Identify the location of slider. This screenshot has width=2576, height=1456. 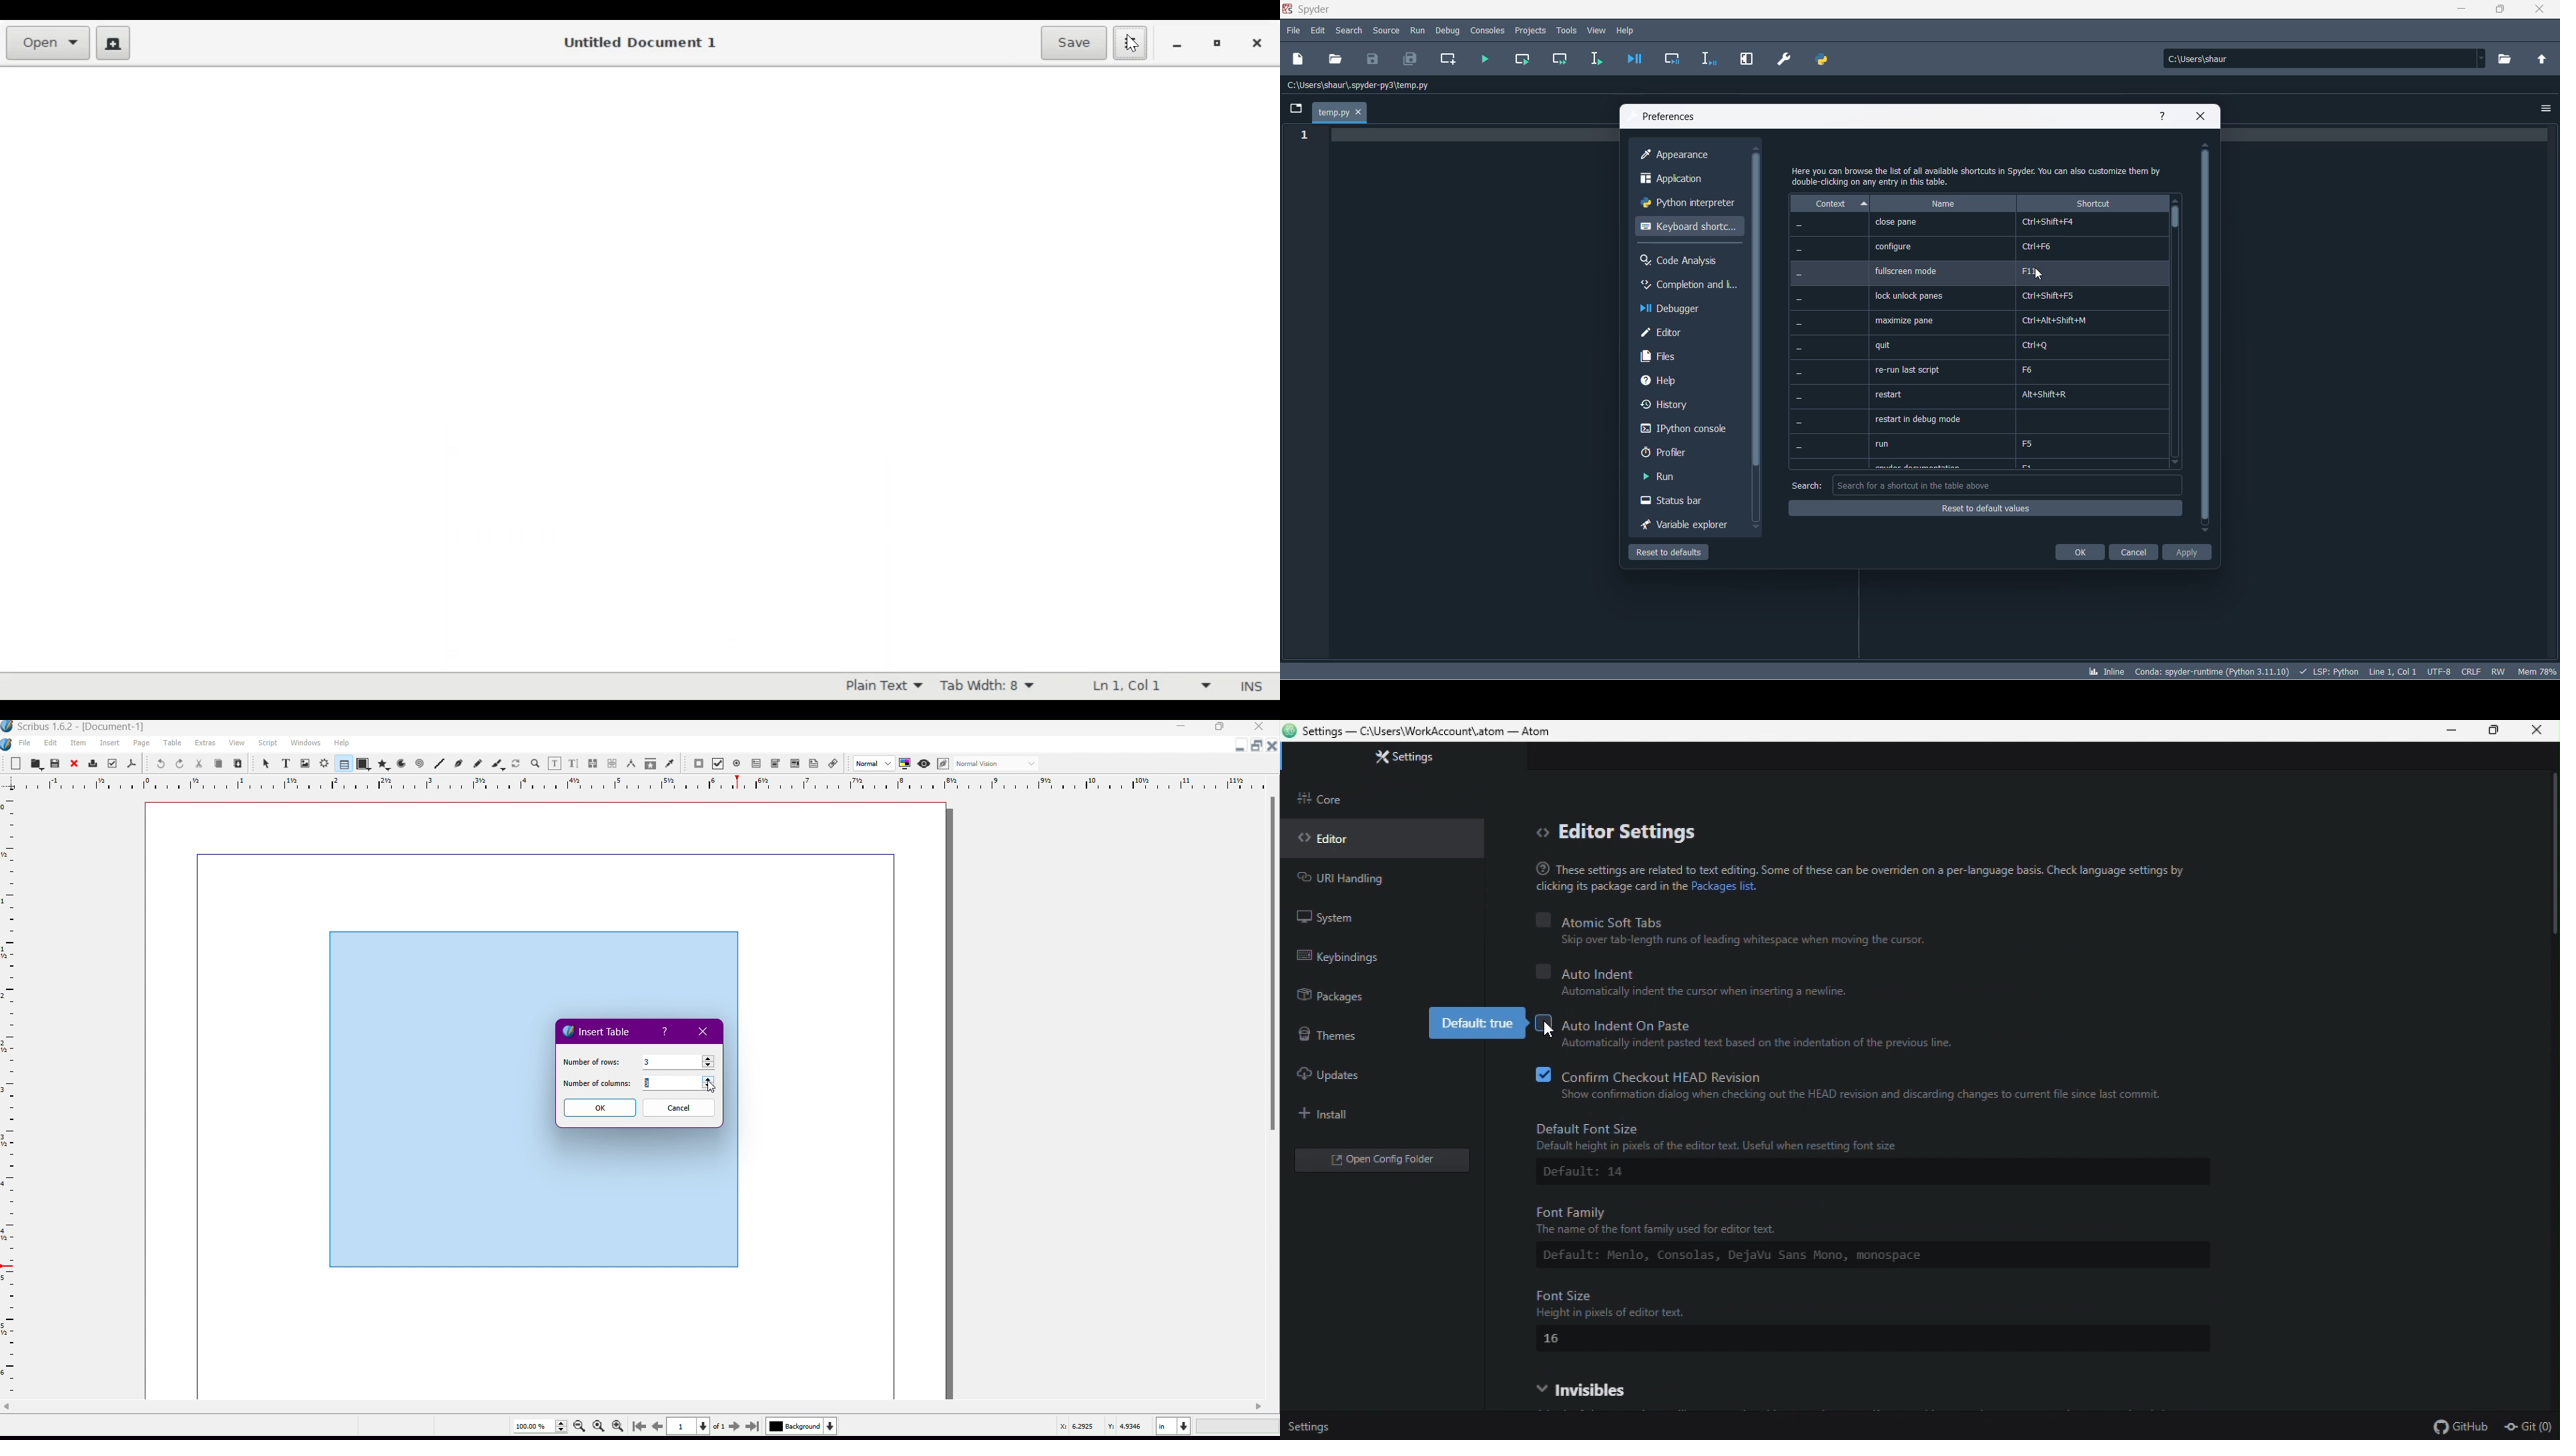
(2175, 222).